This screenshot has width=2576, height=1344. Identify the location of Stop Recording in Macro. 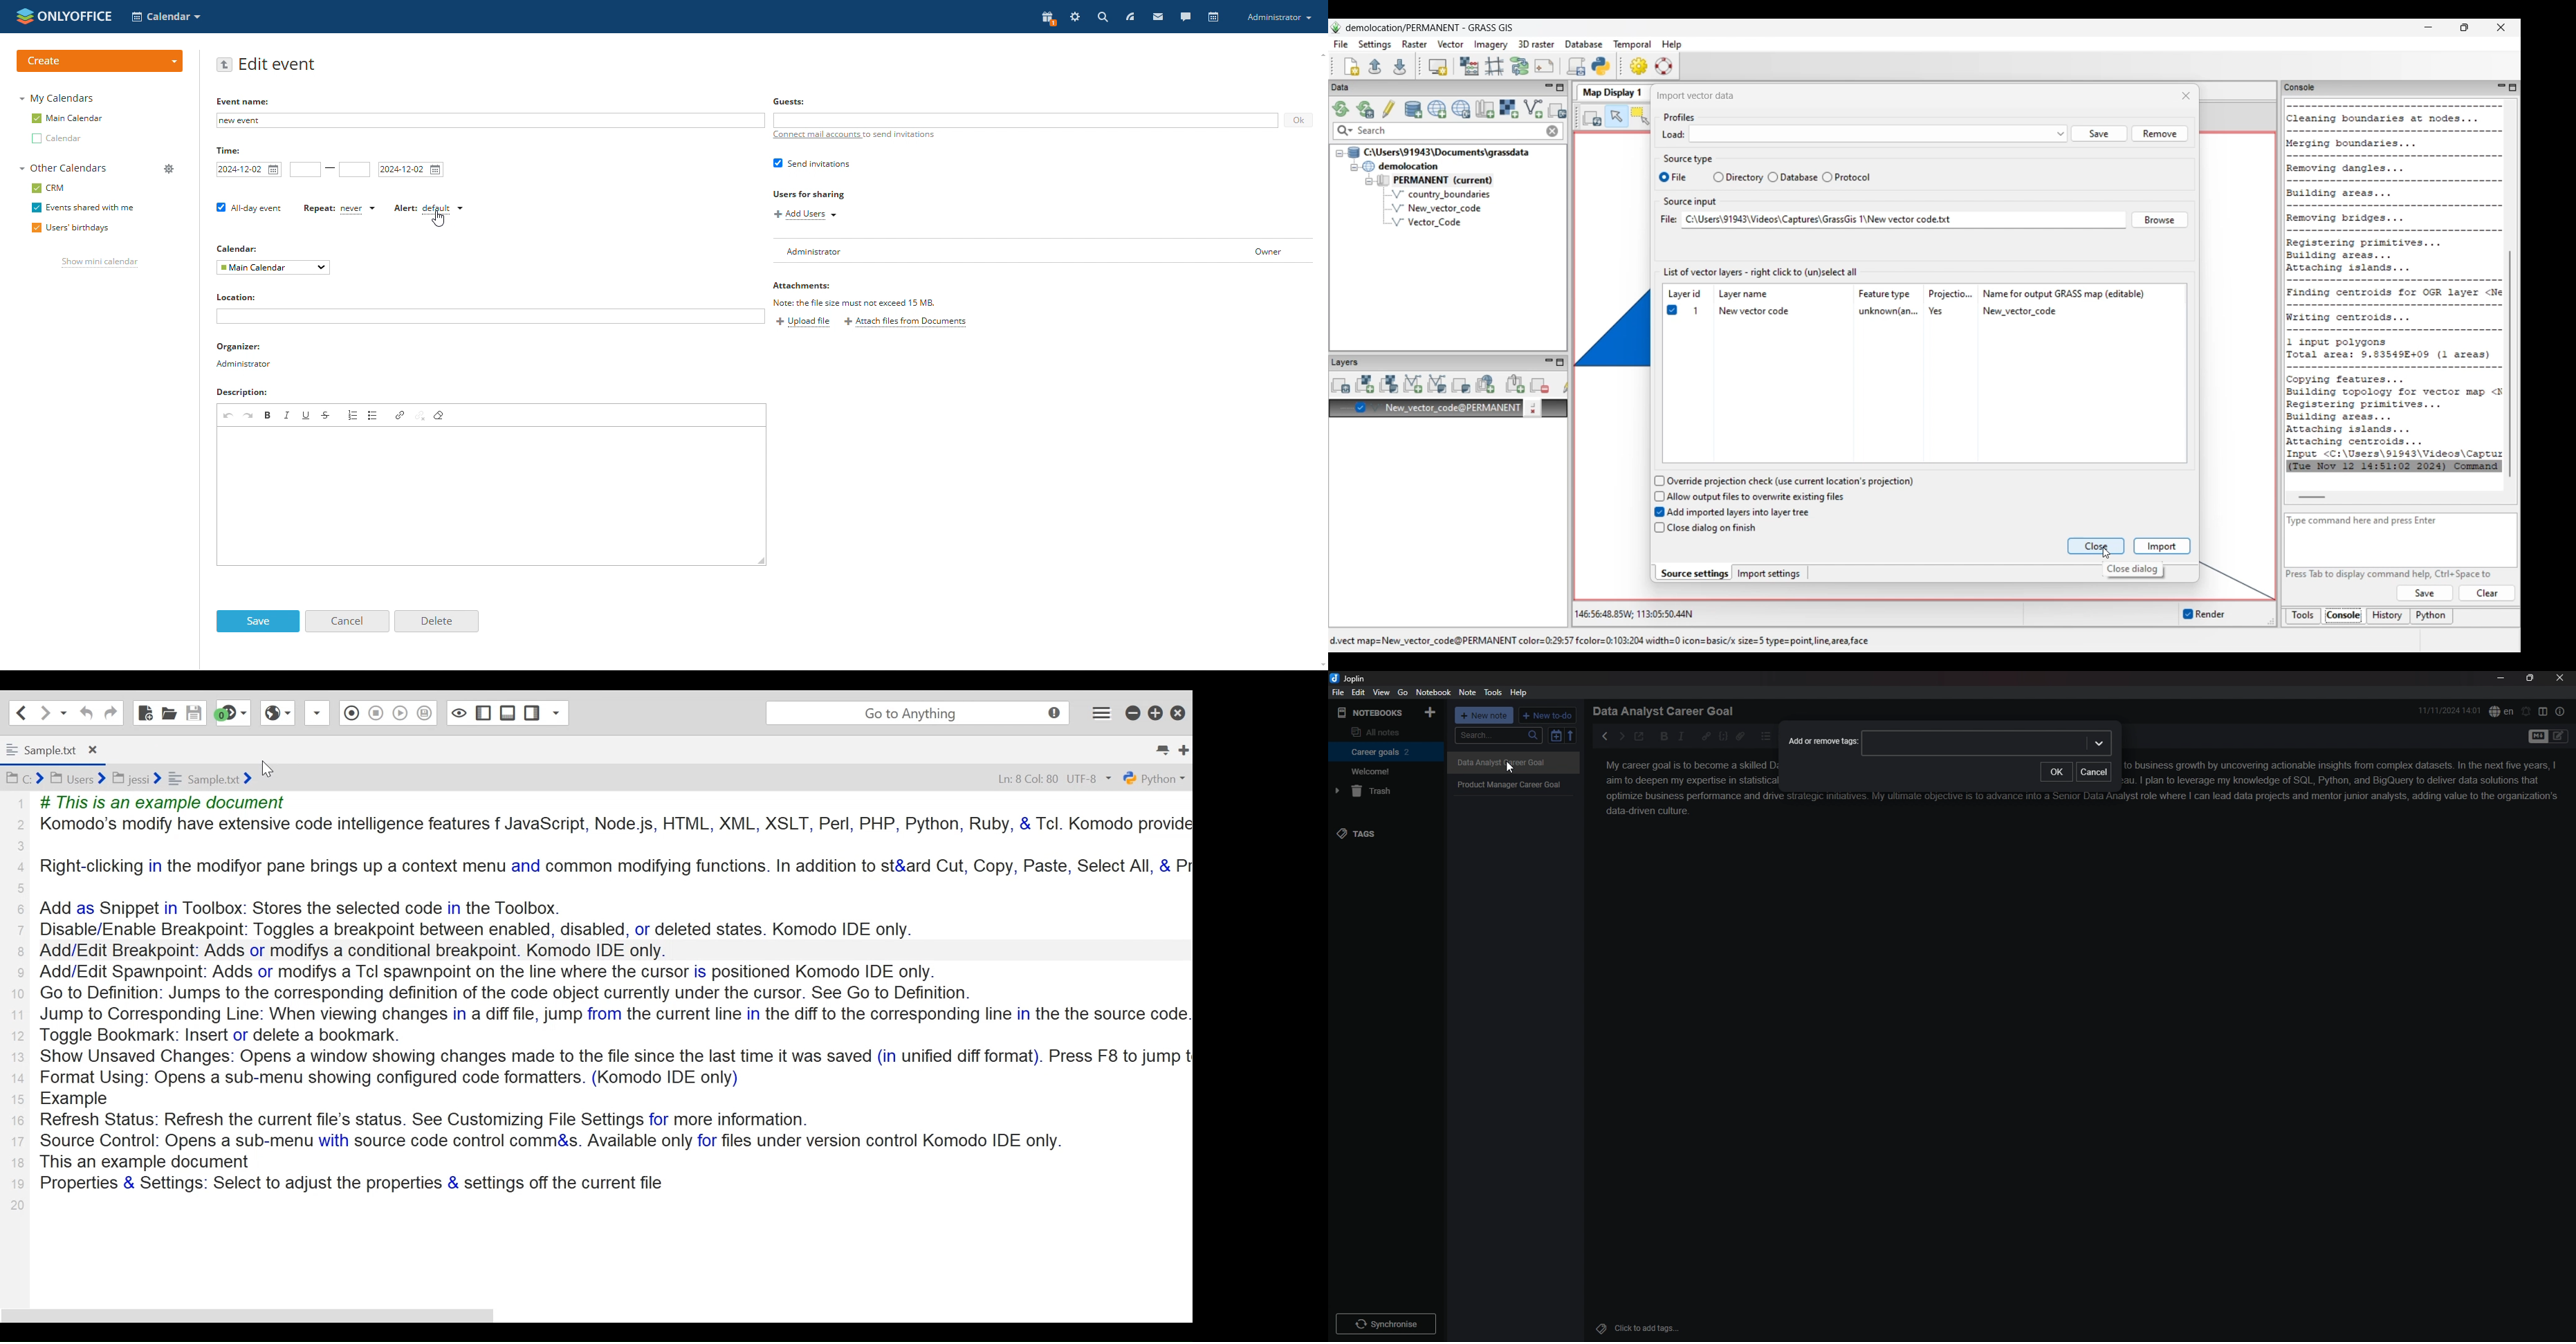
(376, 713).